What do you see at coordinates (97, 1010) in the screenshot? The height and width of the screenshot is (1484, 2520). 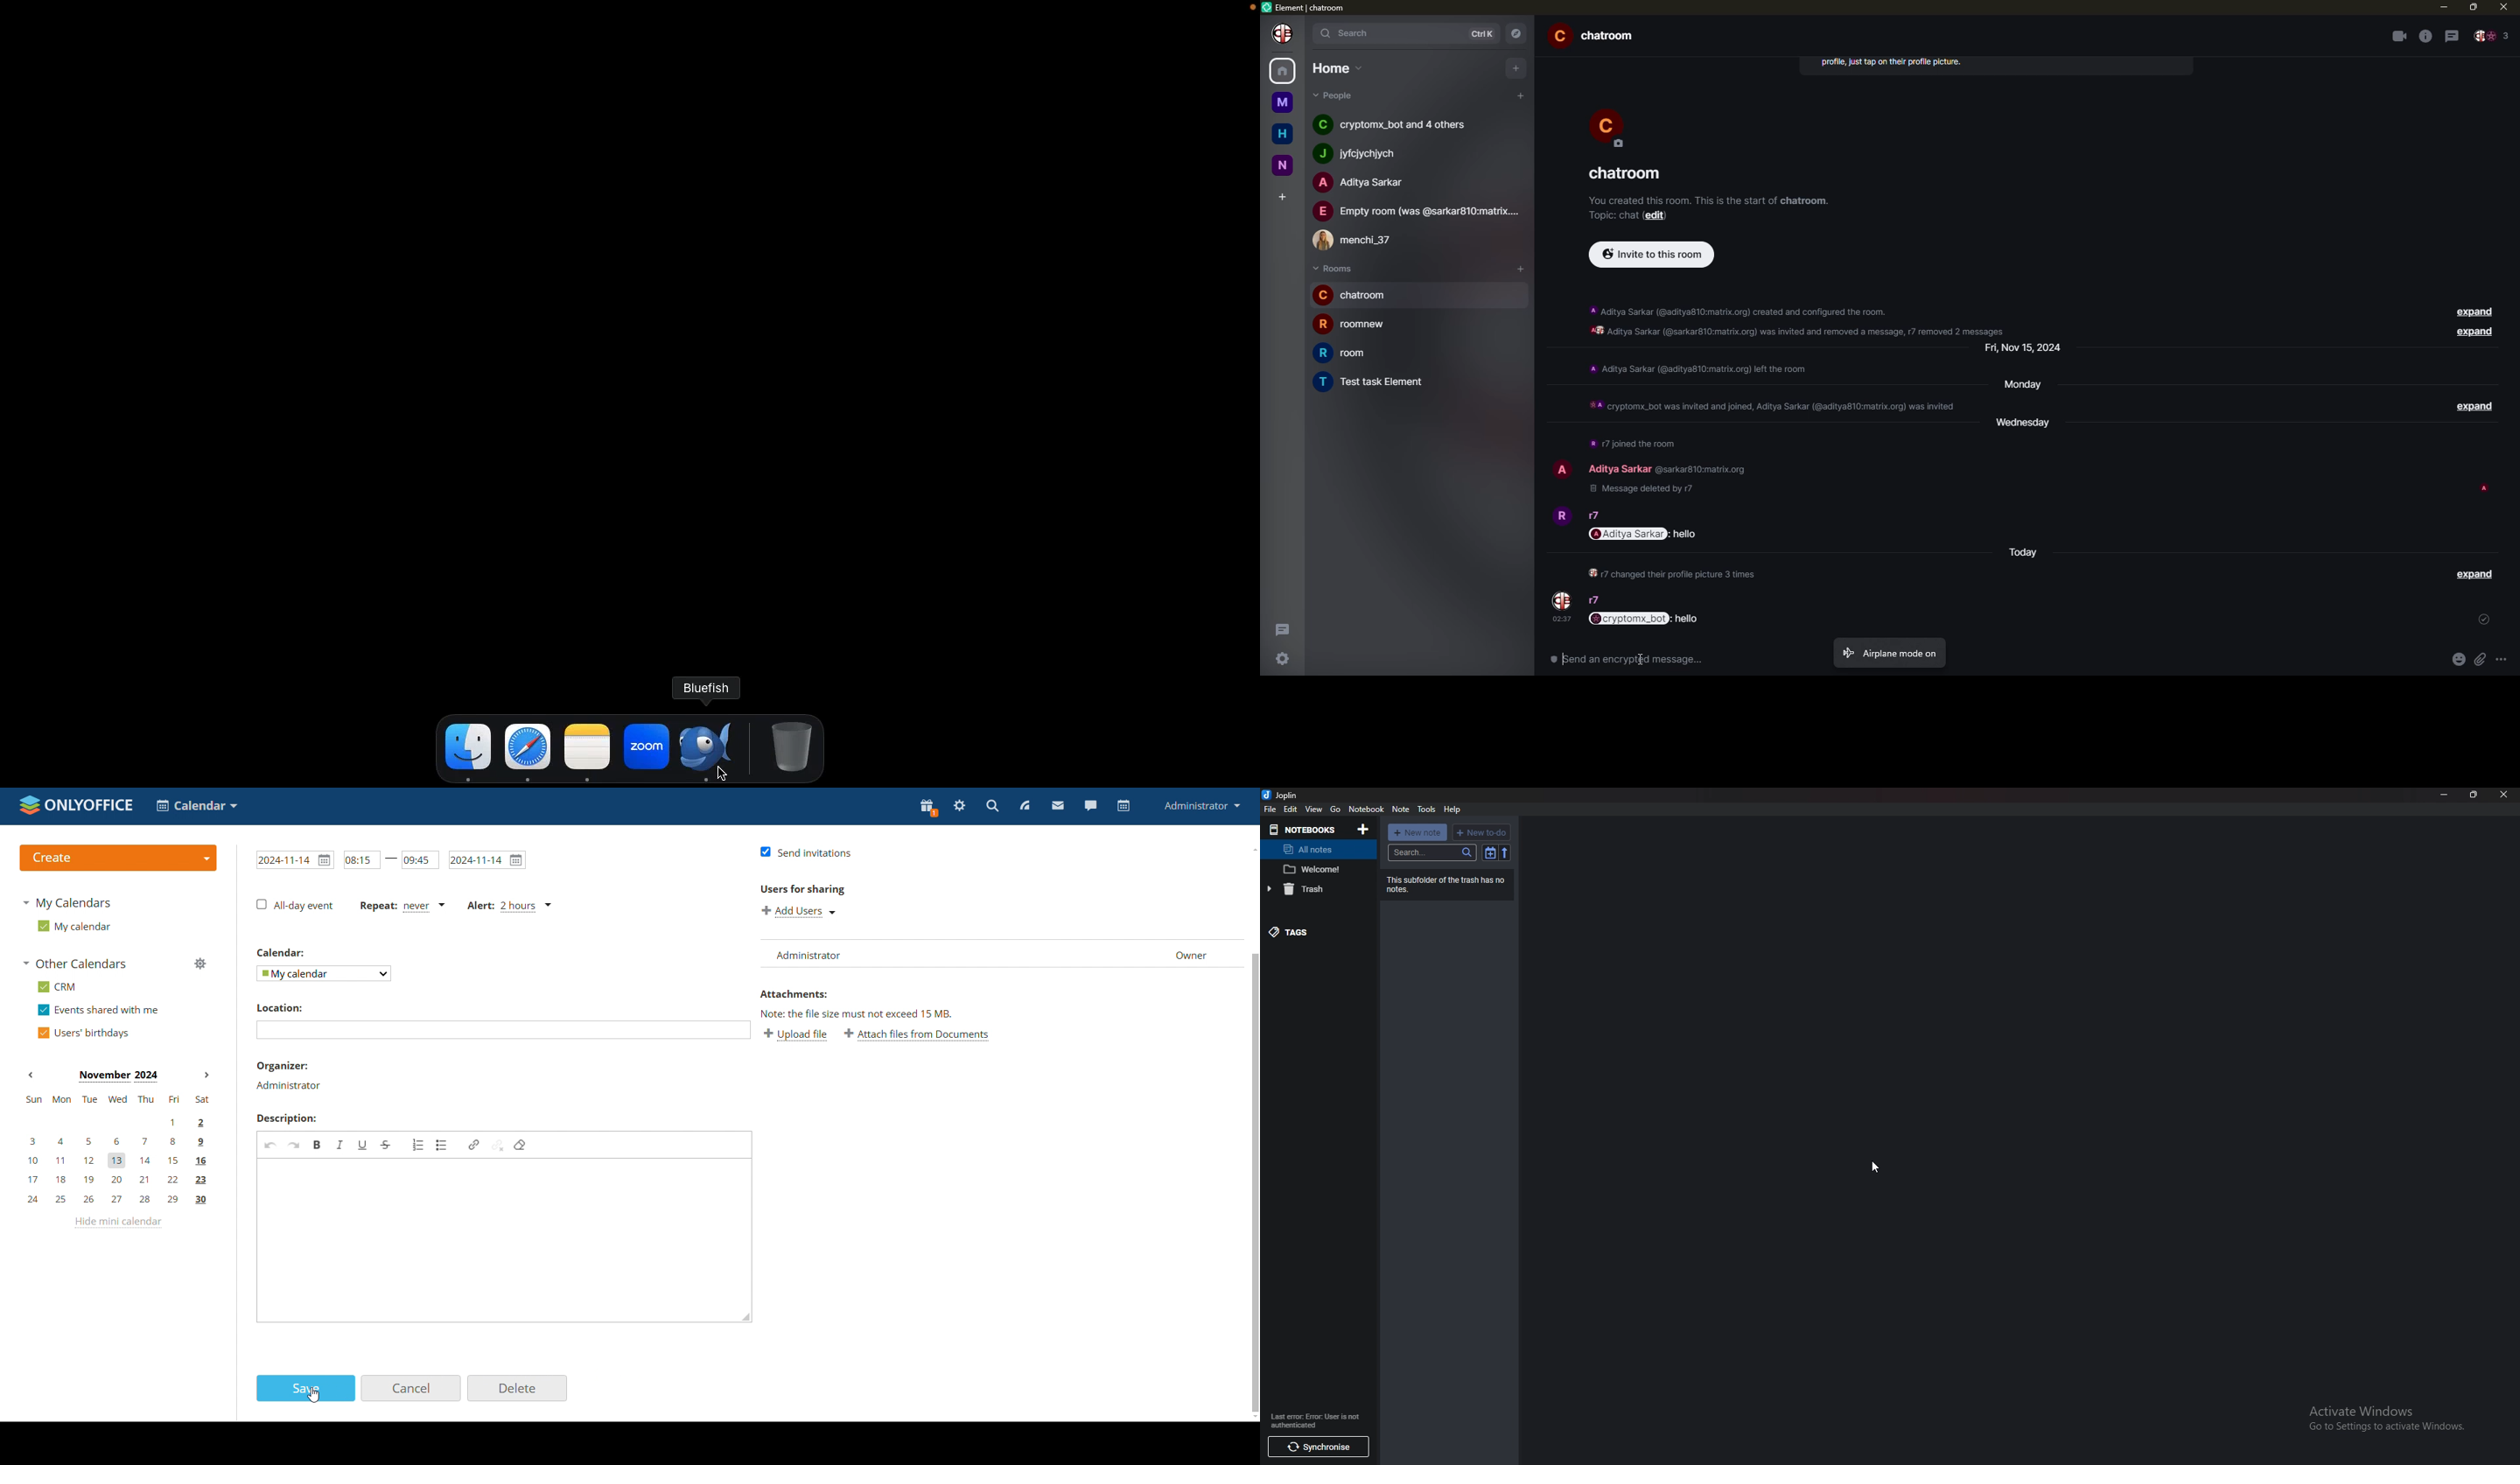 I see `events shared with me` at bounding box center [97, 1010].